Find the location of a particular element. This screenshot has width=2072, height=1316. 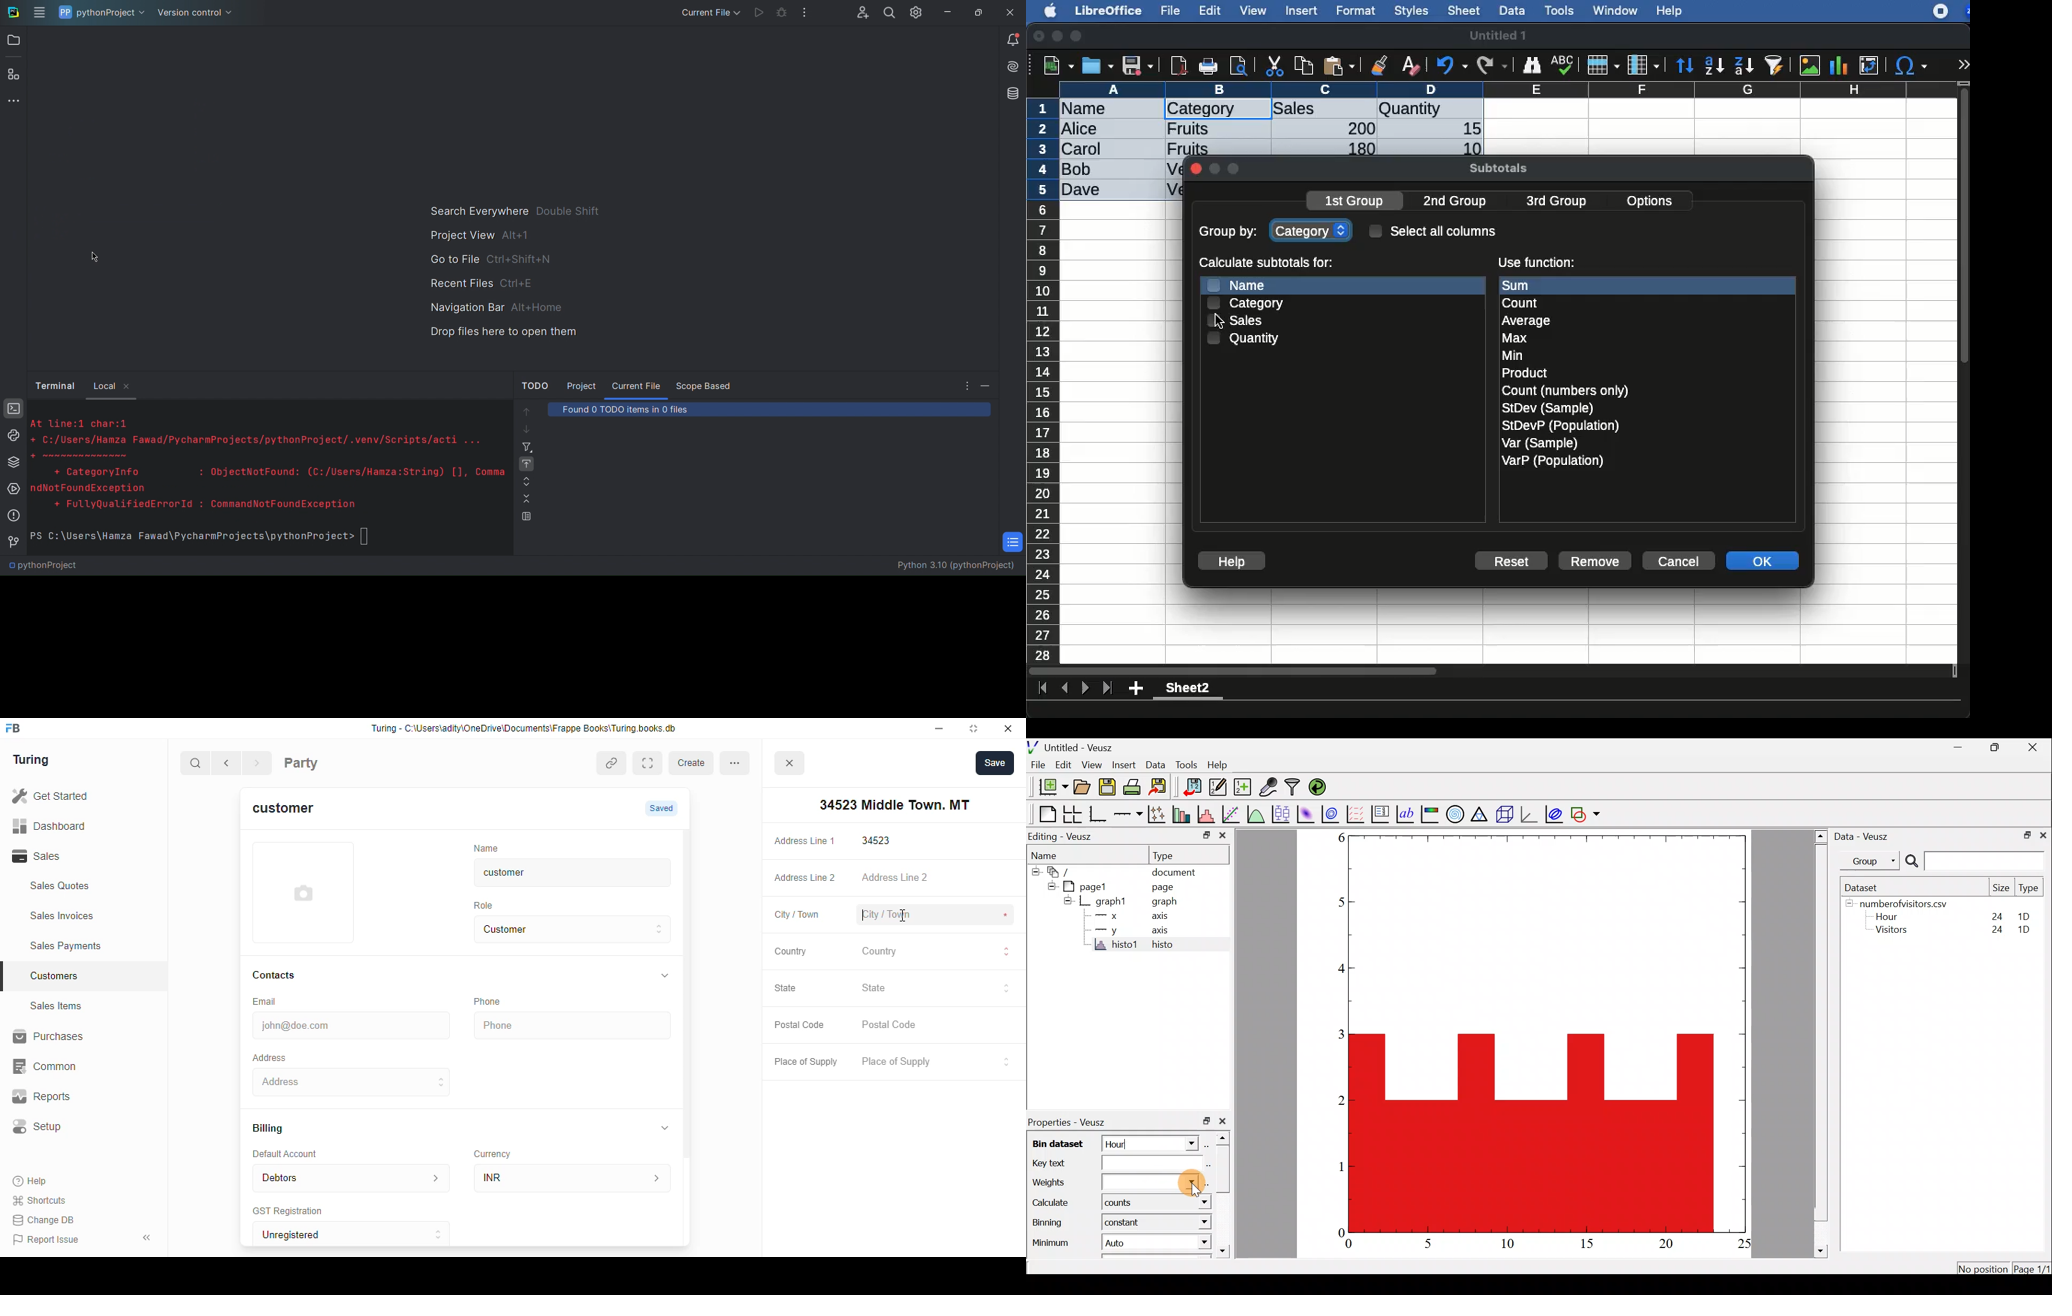

Save is located at coordinates (994, 762).